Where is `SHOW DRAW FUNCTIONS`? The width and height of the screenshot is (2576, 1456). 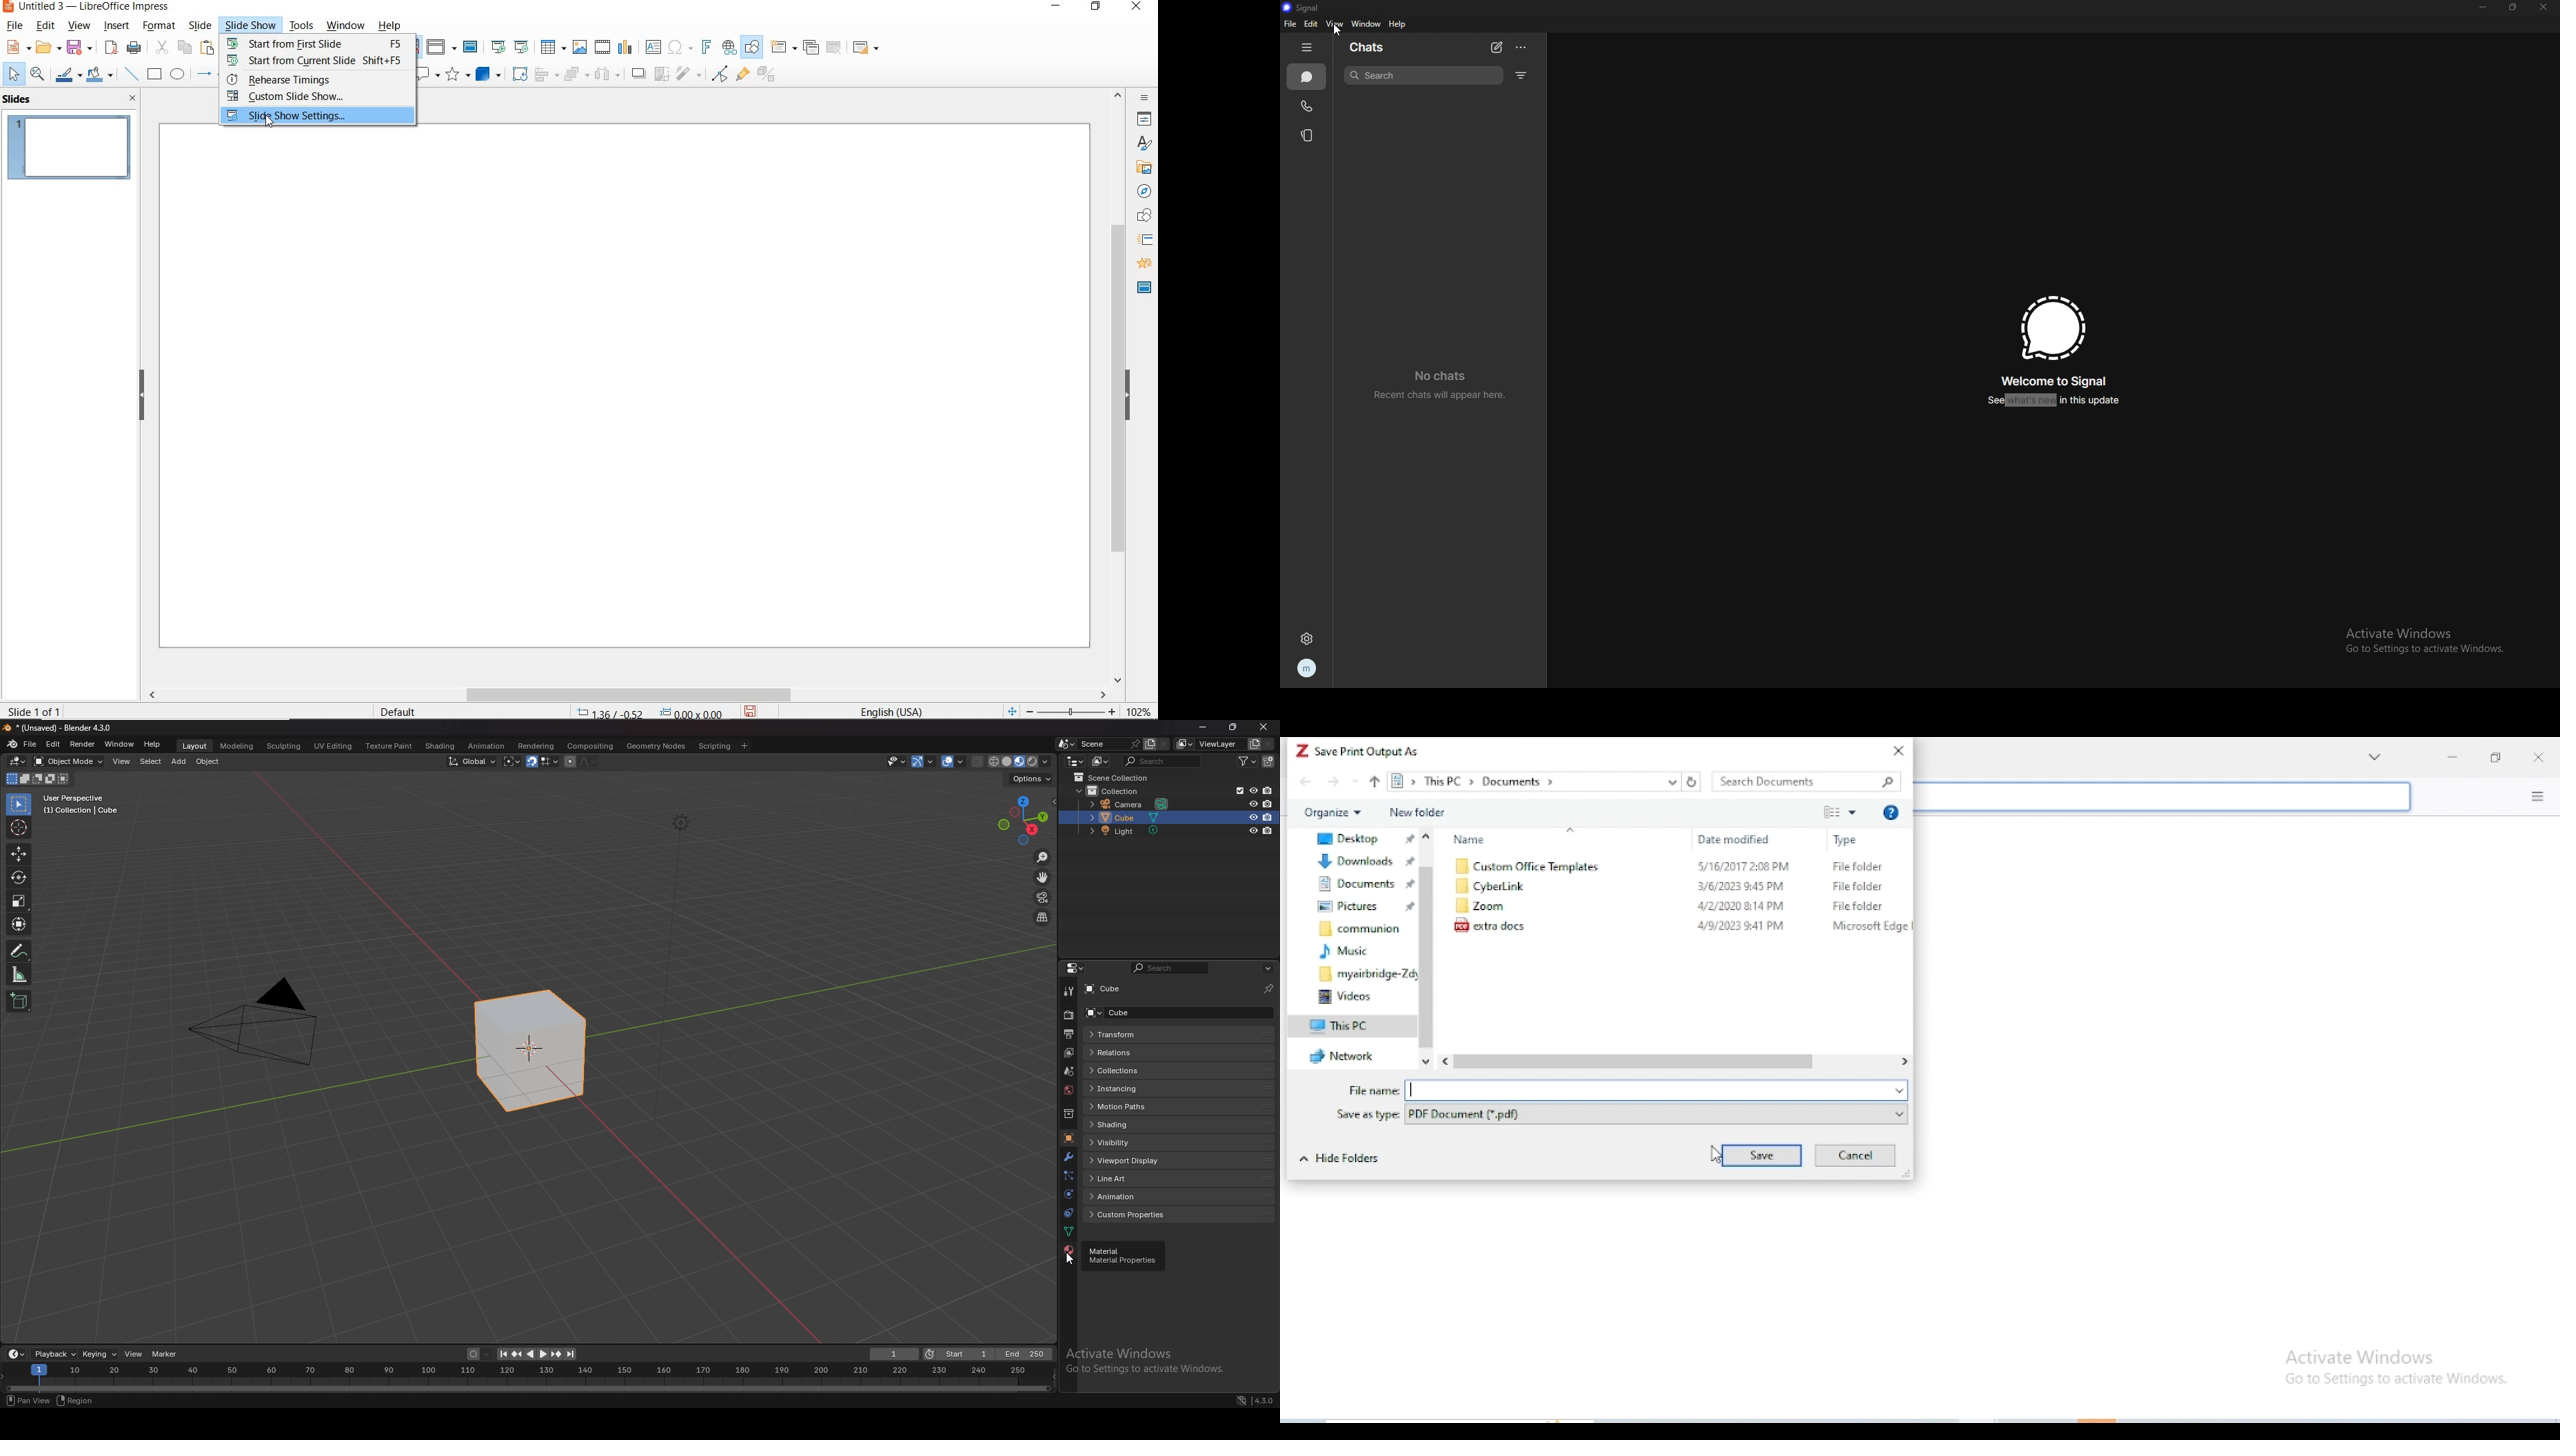
SHOW DRAW FUNCTIONS is located at coordinates (753, 46).